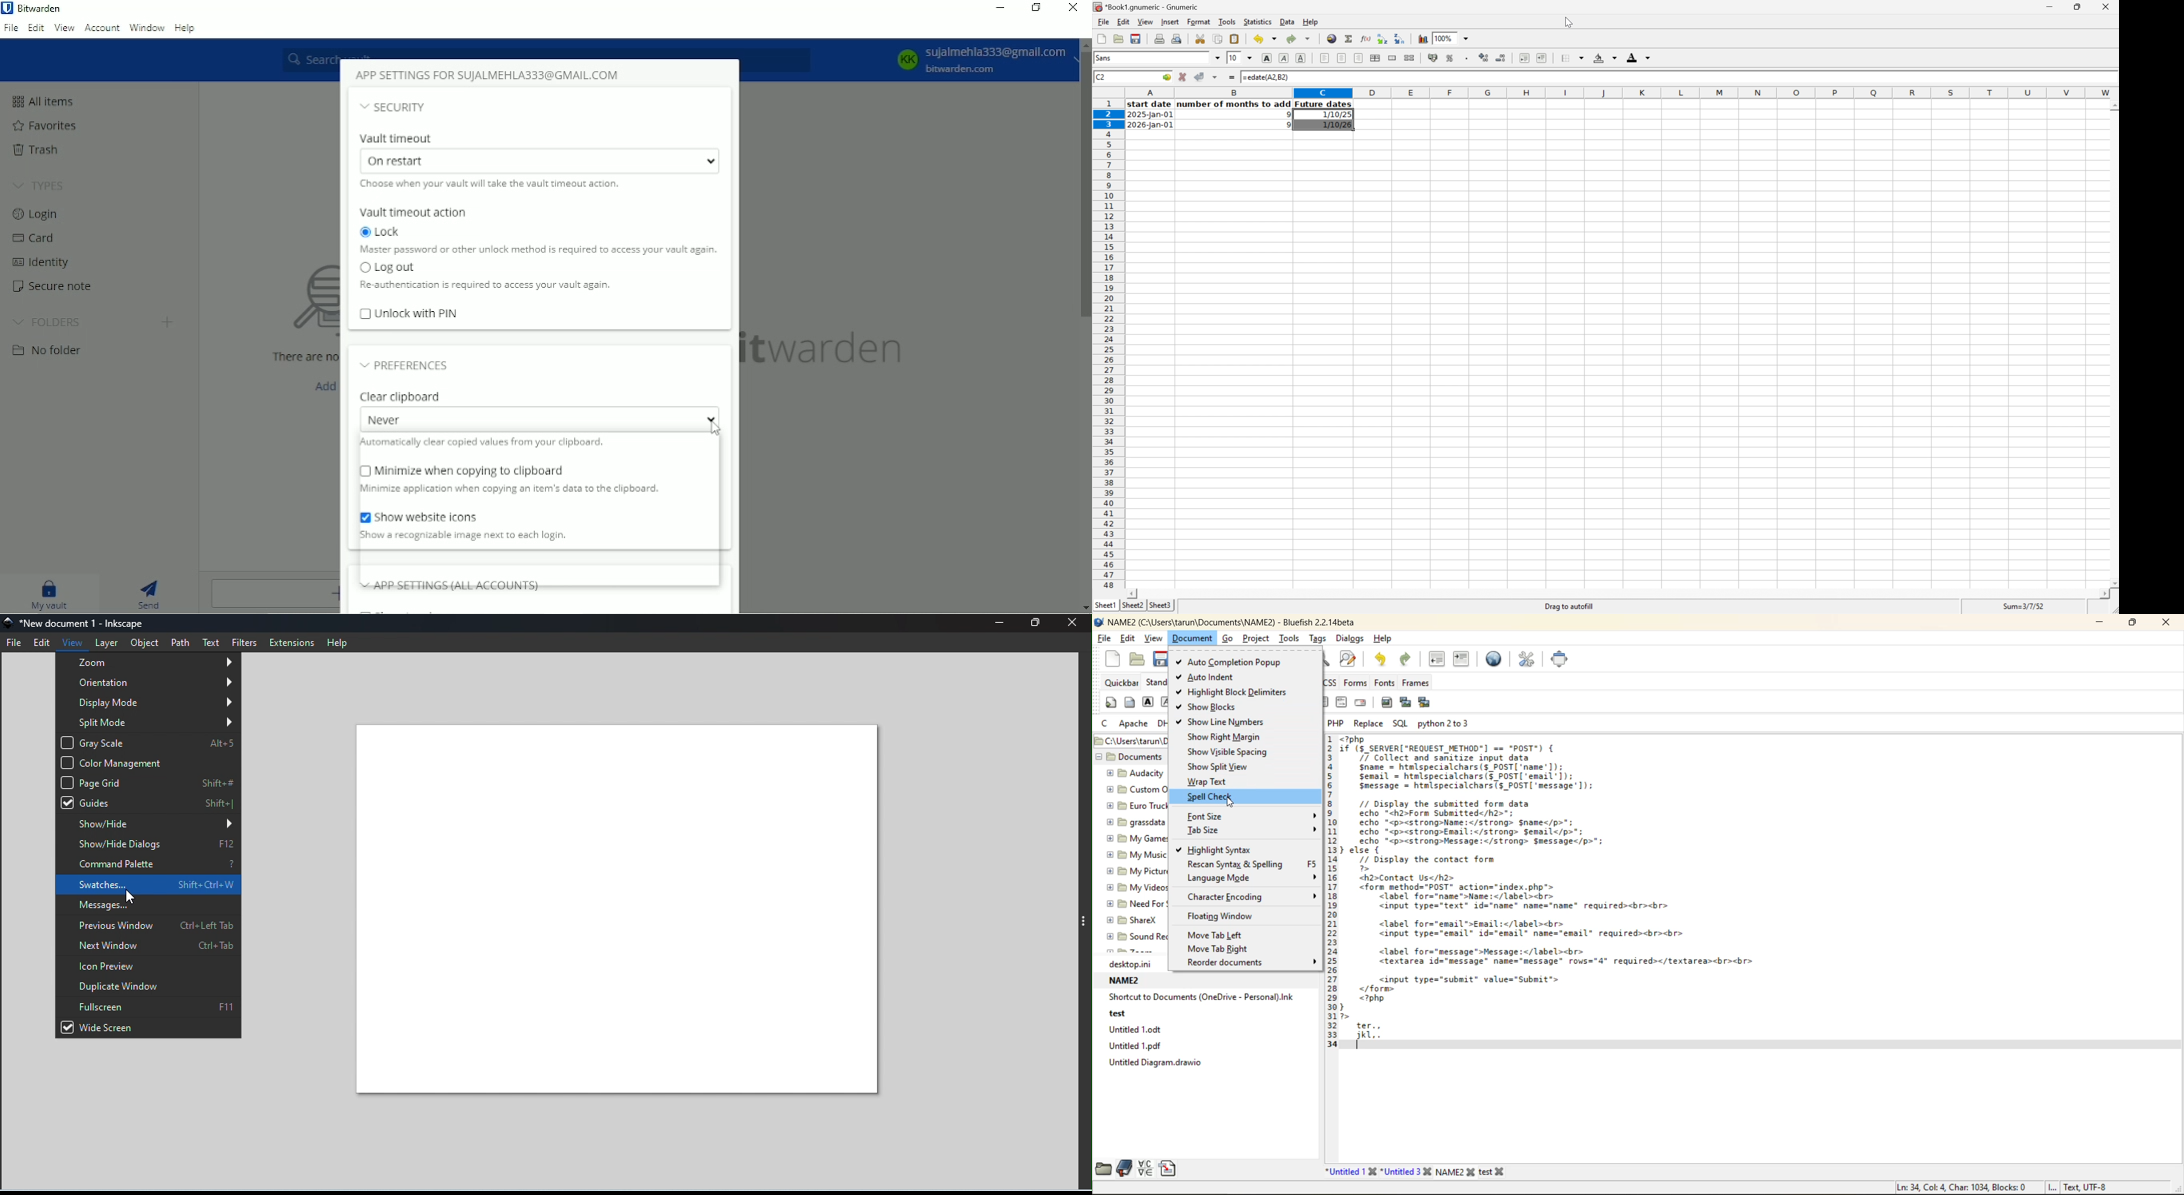 The width and height of the screenshot is (2184, 1204). What do you see at coordinates (2113, 581) in the screenshot?
I see `Scroll Down` at bounding box center [2113, 581].